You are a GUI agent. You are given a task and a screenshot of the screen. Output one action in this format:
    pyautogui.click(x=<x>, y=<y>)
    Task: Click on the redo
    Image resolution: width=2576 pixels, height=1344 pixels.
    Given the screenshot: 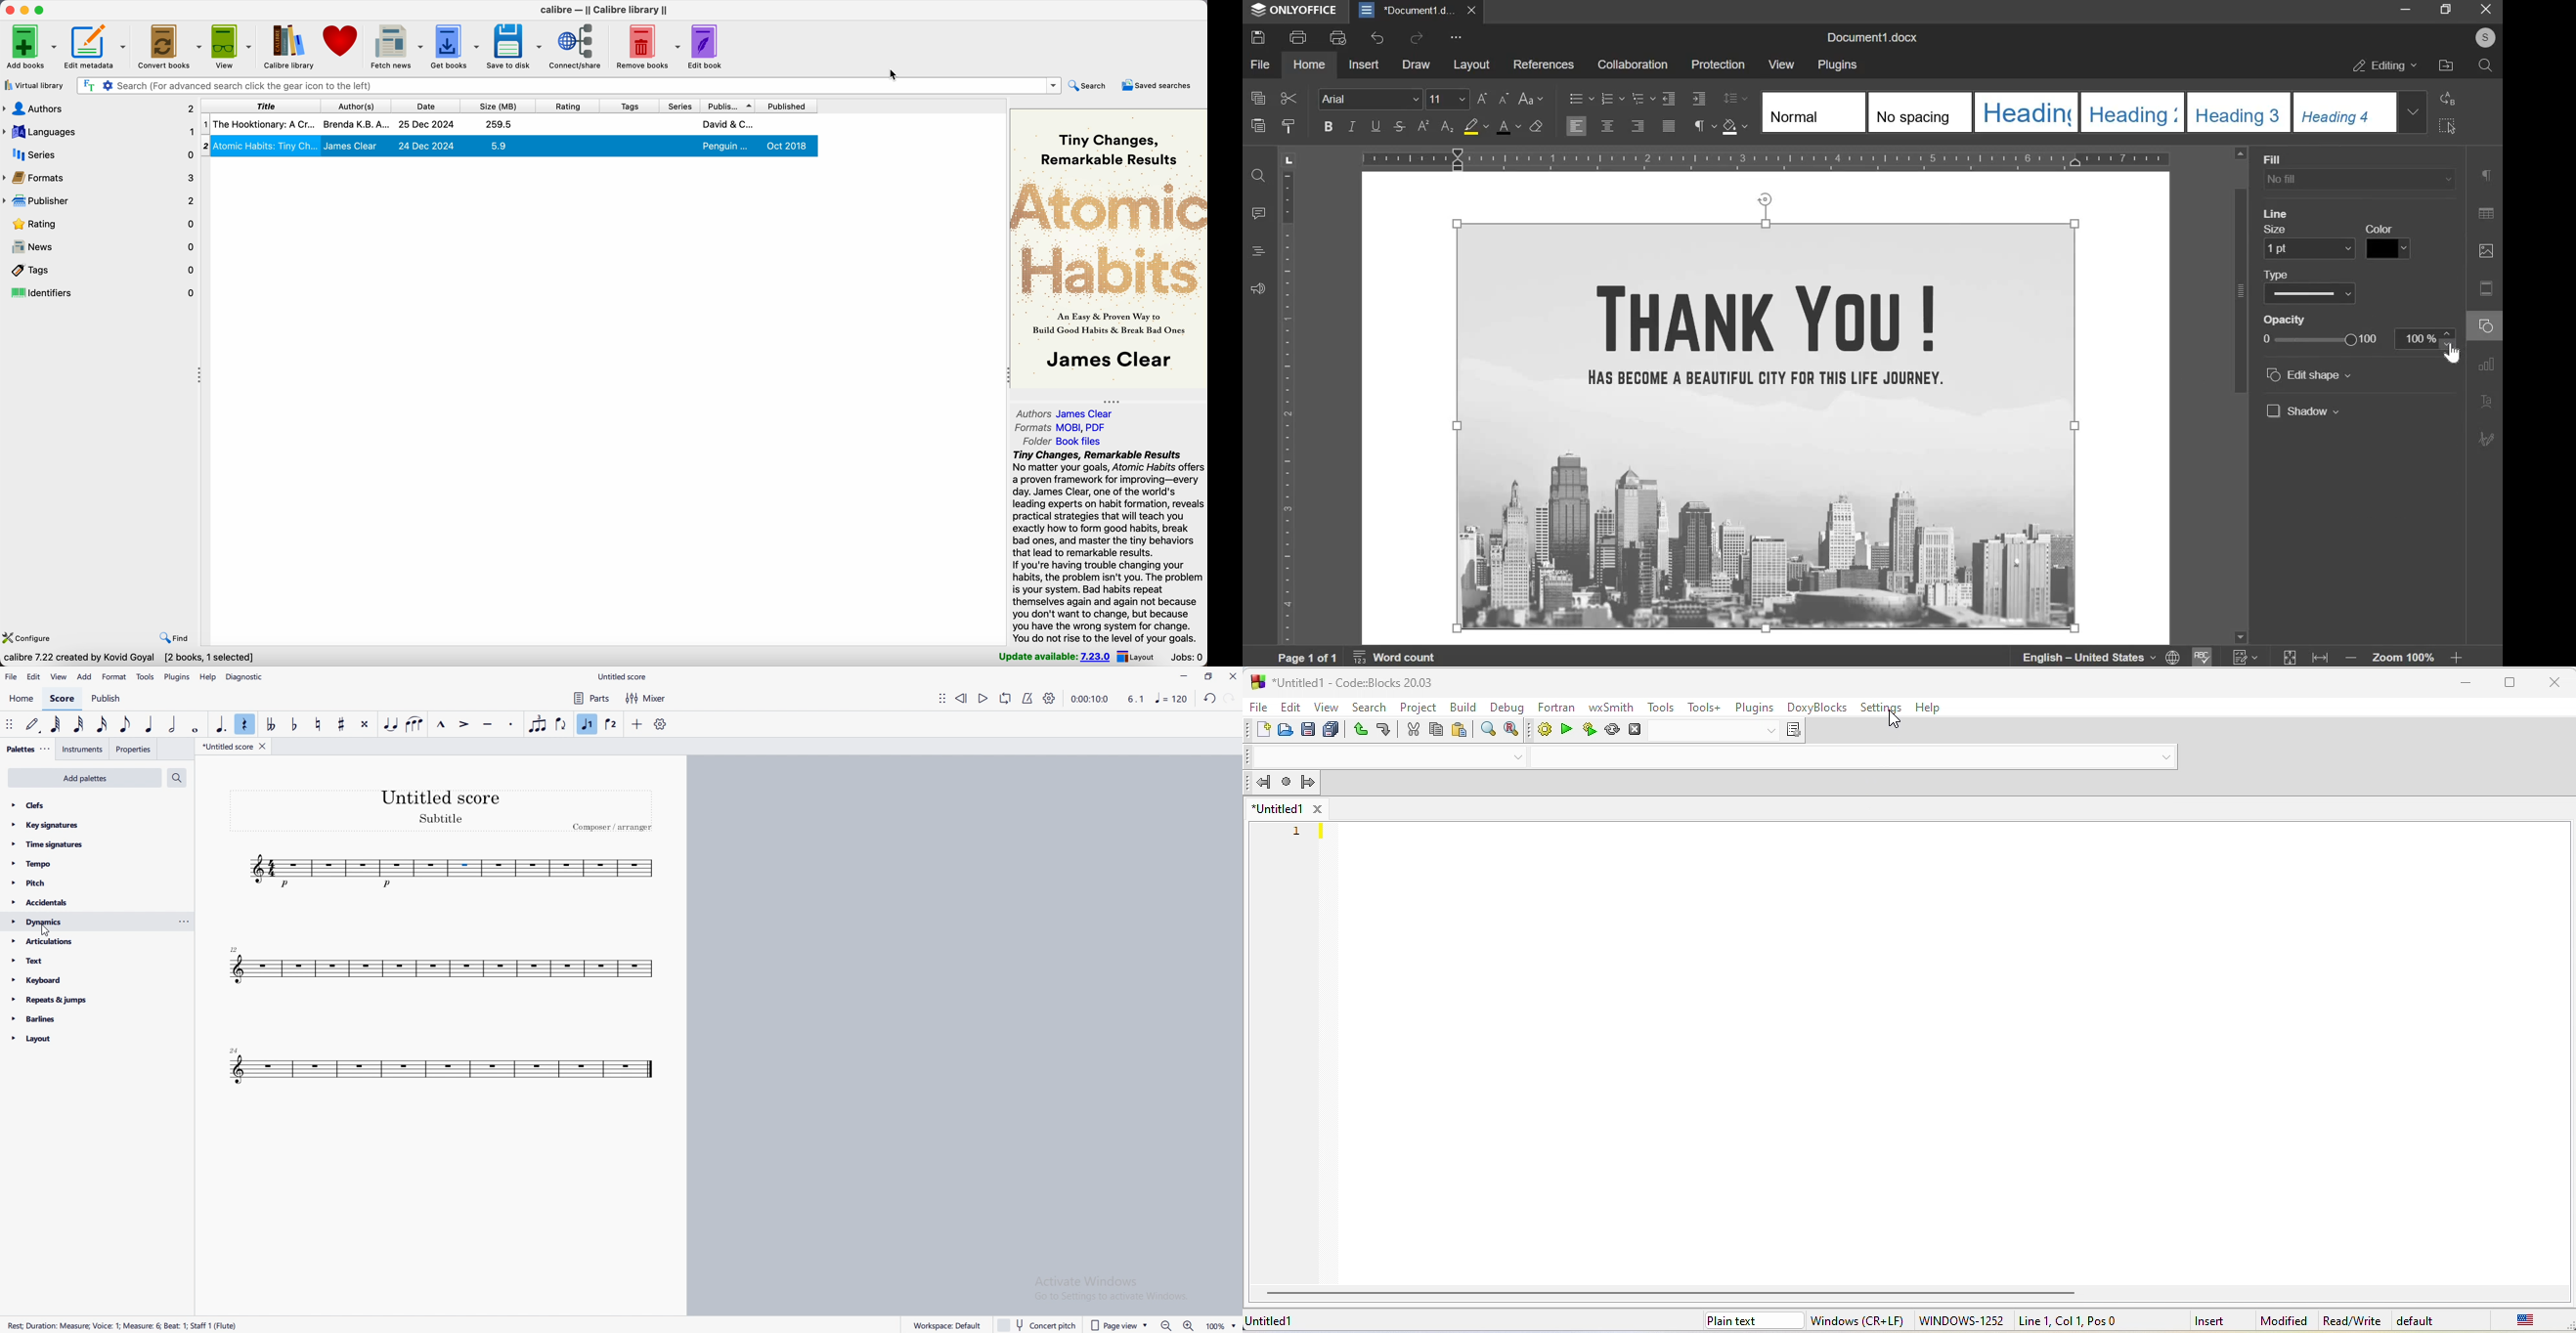 What is the action you would take?
    pyautogui.click(x=1415, y=37)
    